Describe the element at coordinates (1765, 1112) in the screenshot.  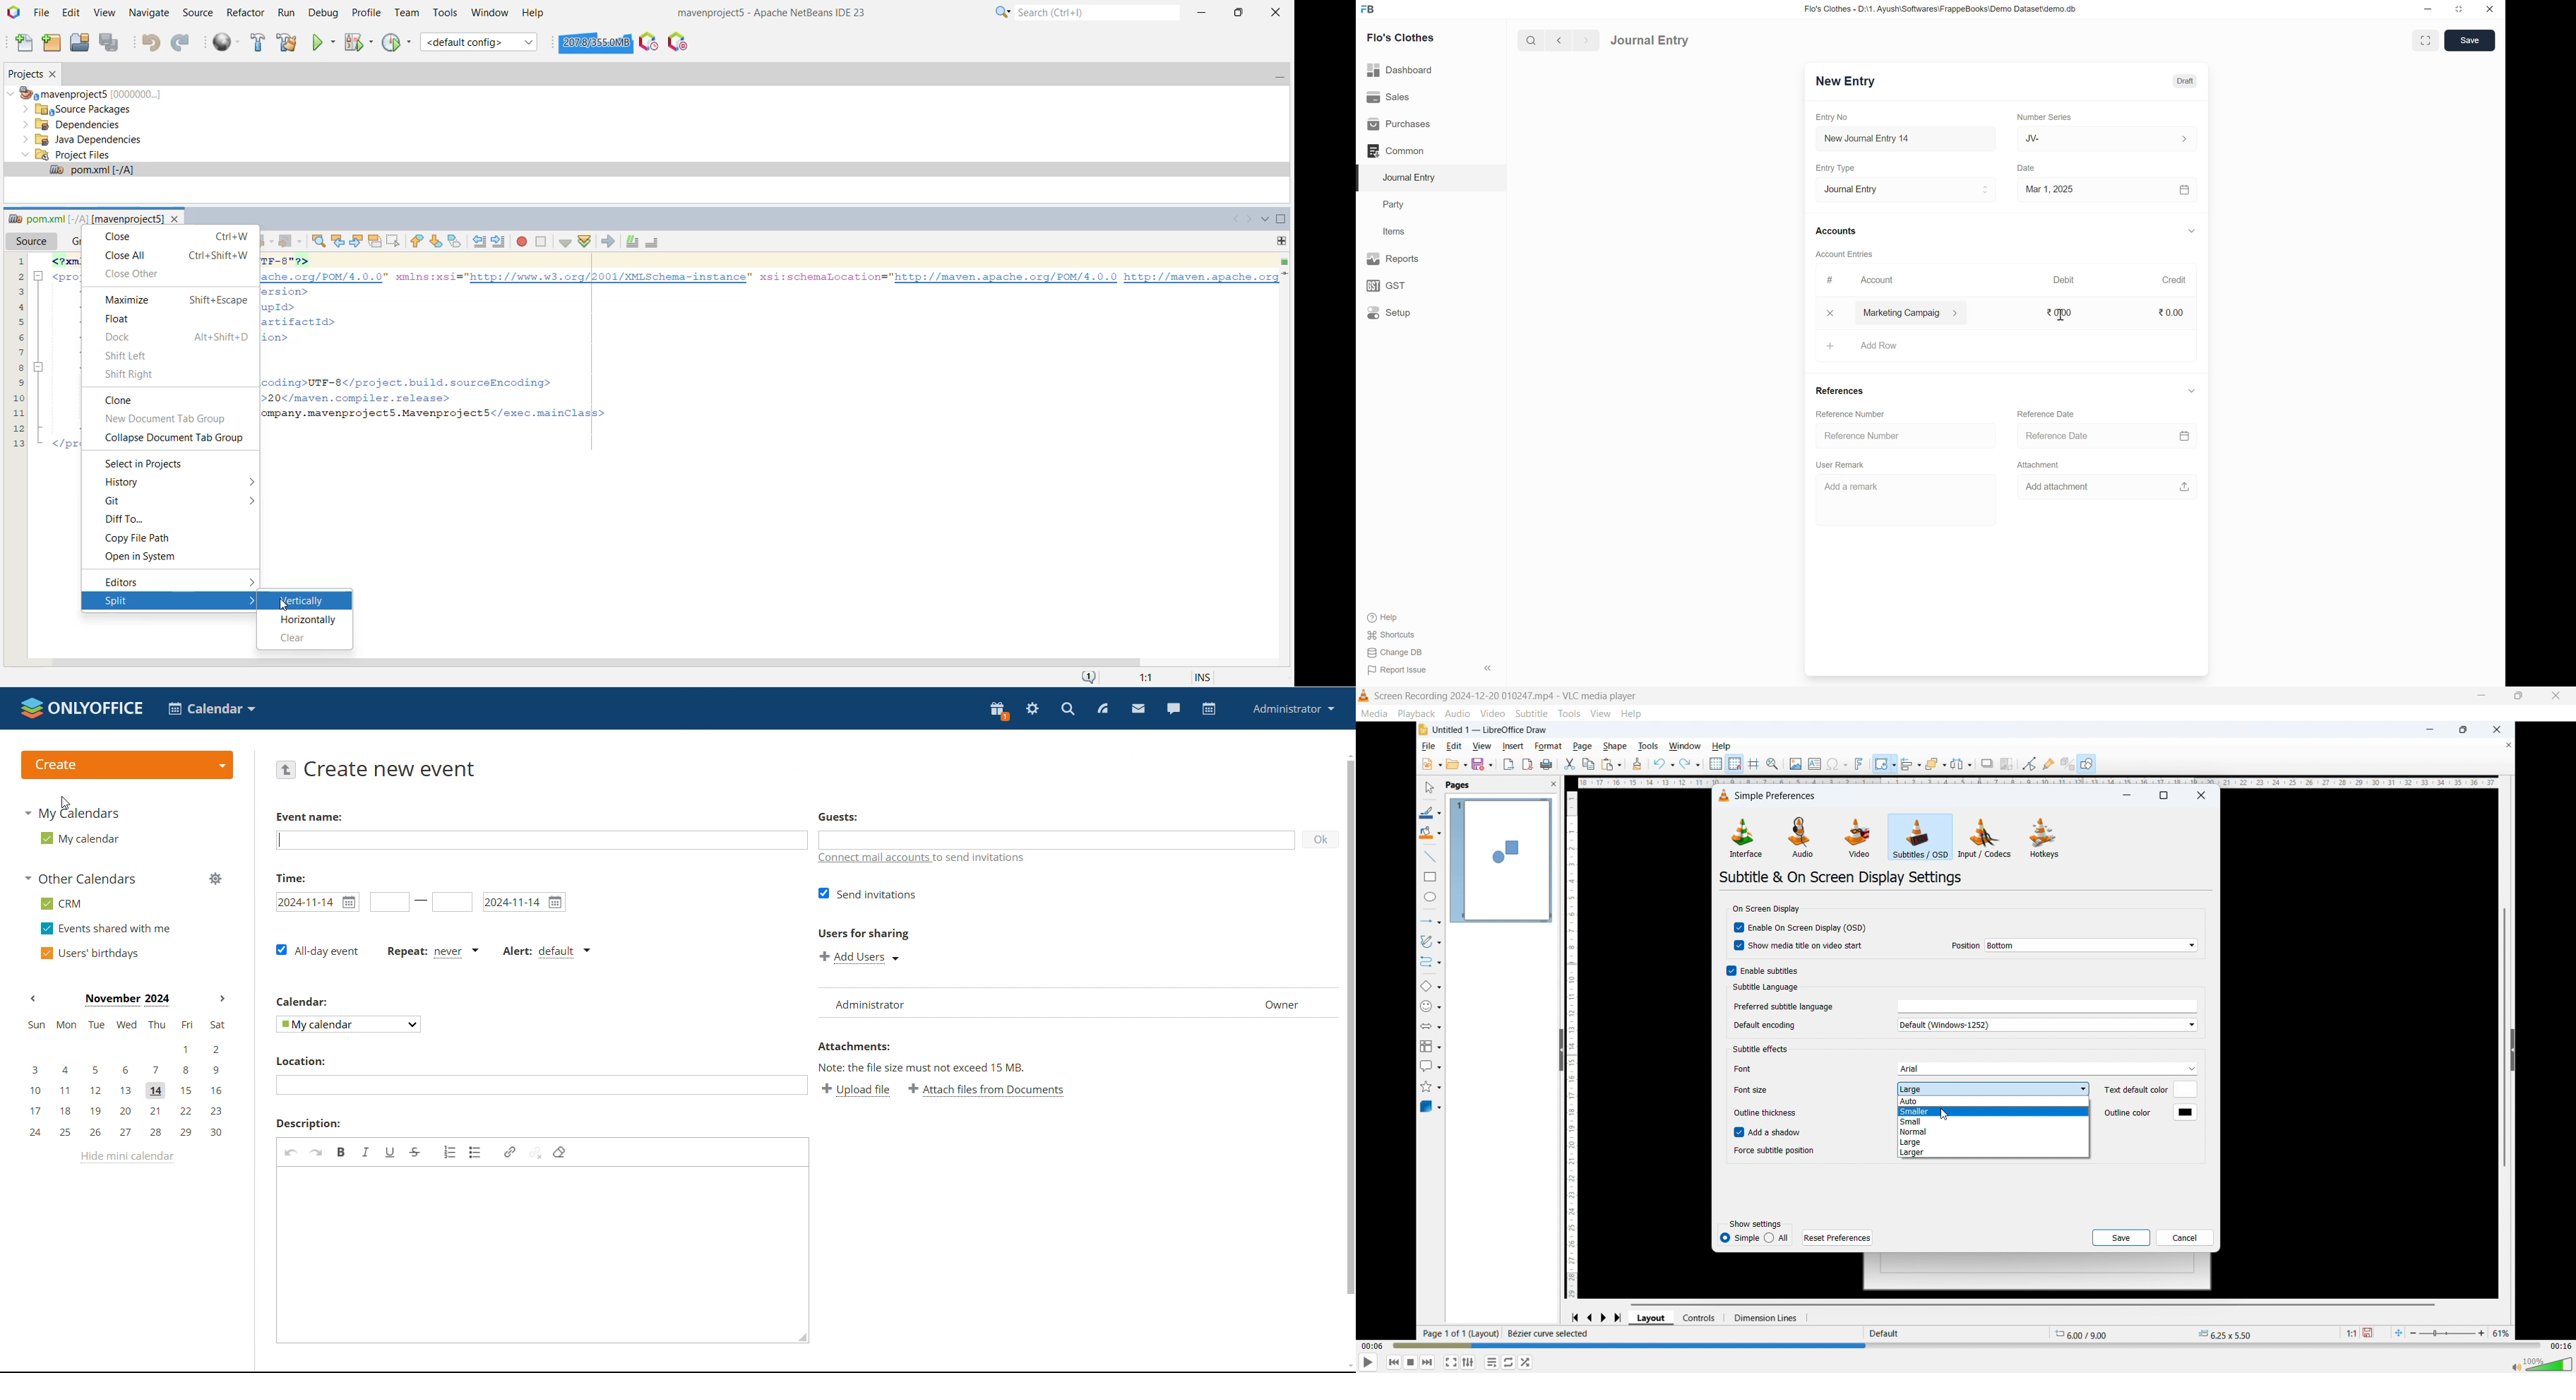
I see `Outline thickness` at that location.